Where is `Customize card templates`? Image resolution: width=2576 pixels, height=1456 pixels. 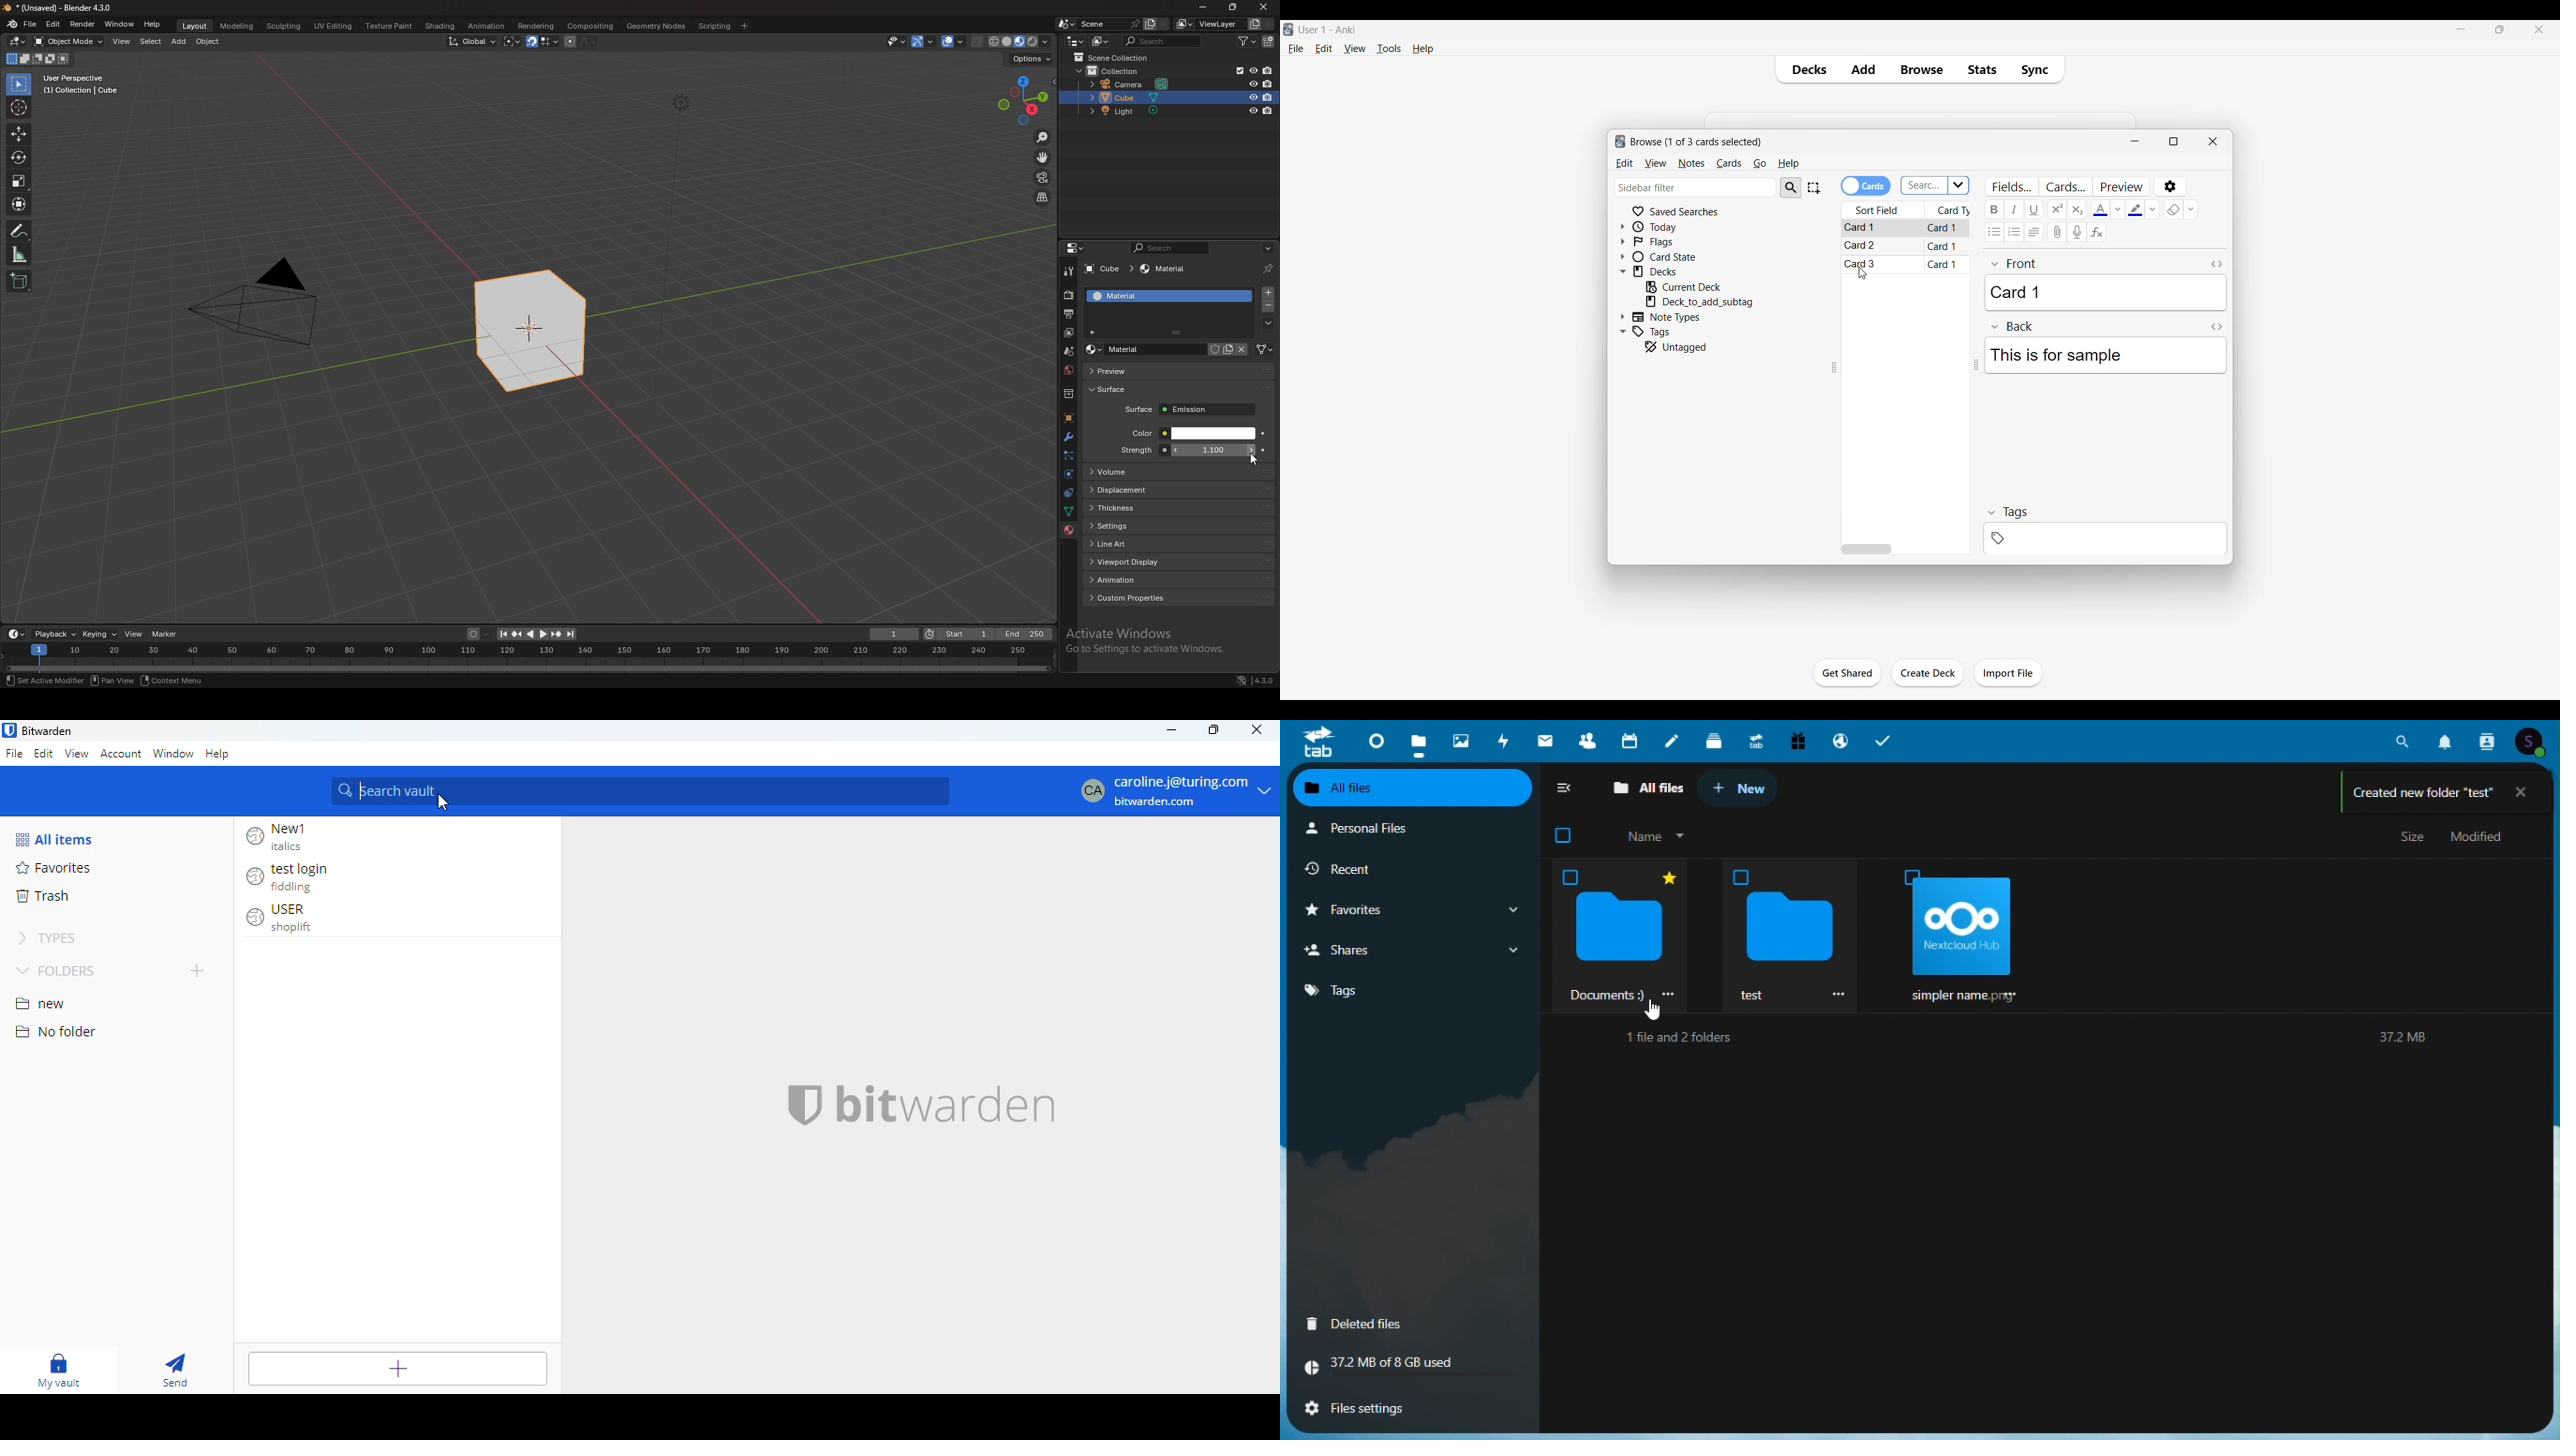
Customize card templates is located at coordinates (2065, 187).